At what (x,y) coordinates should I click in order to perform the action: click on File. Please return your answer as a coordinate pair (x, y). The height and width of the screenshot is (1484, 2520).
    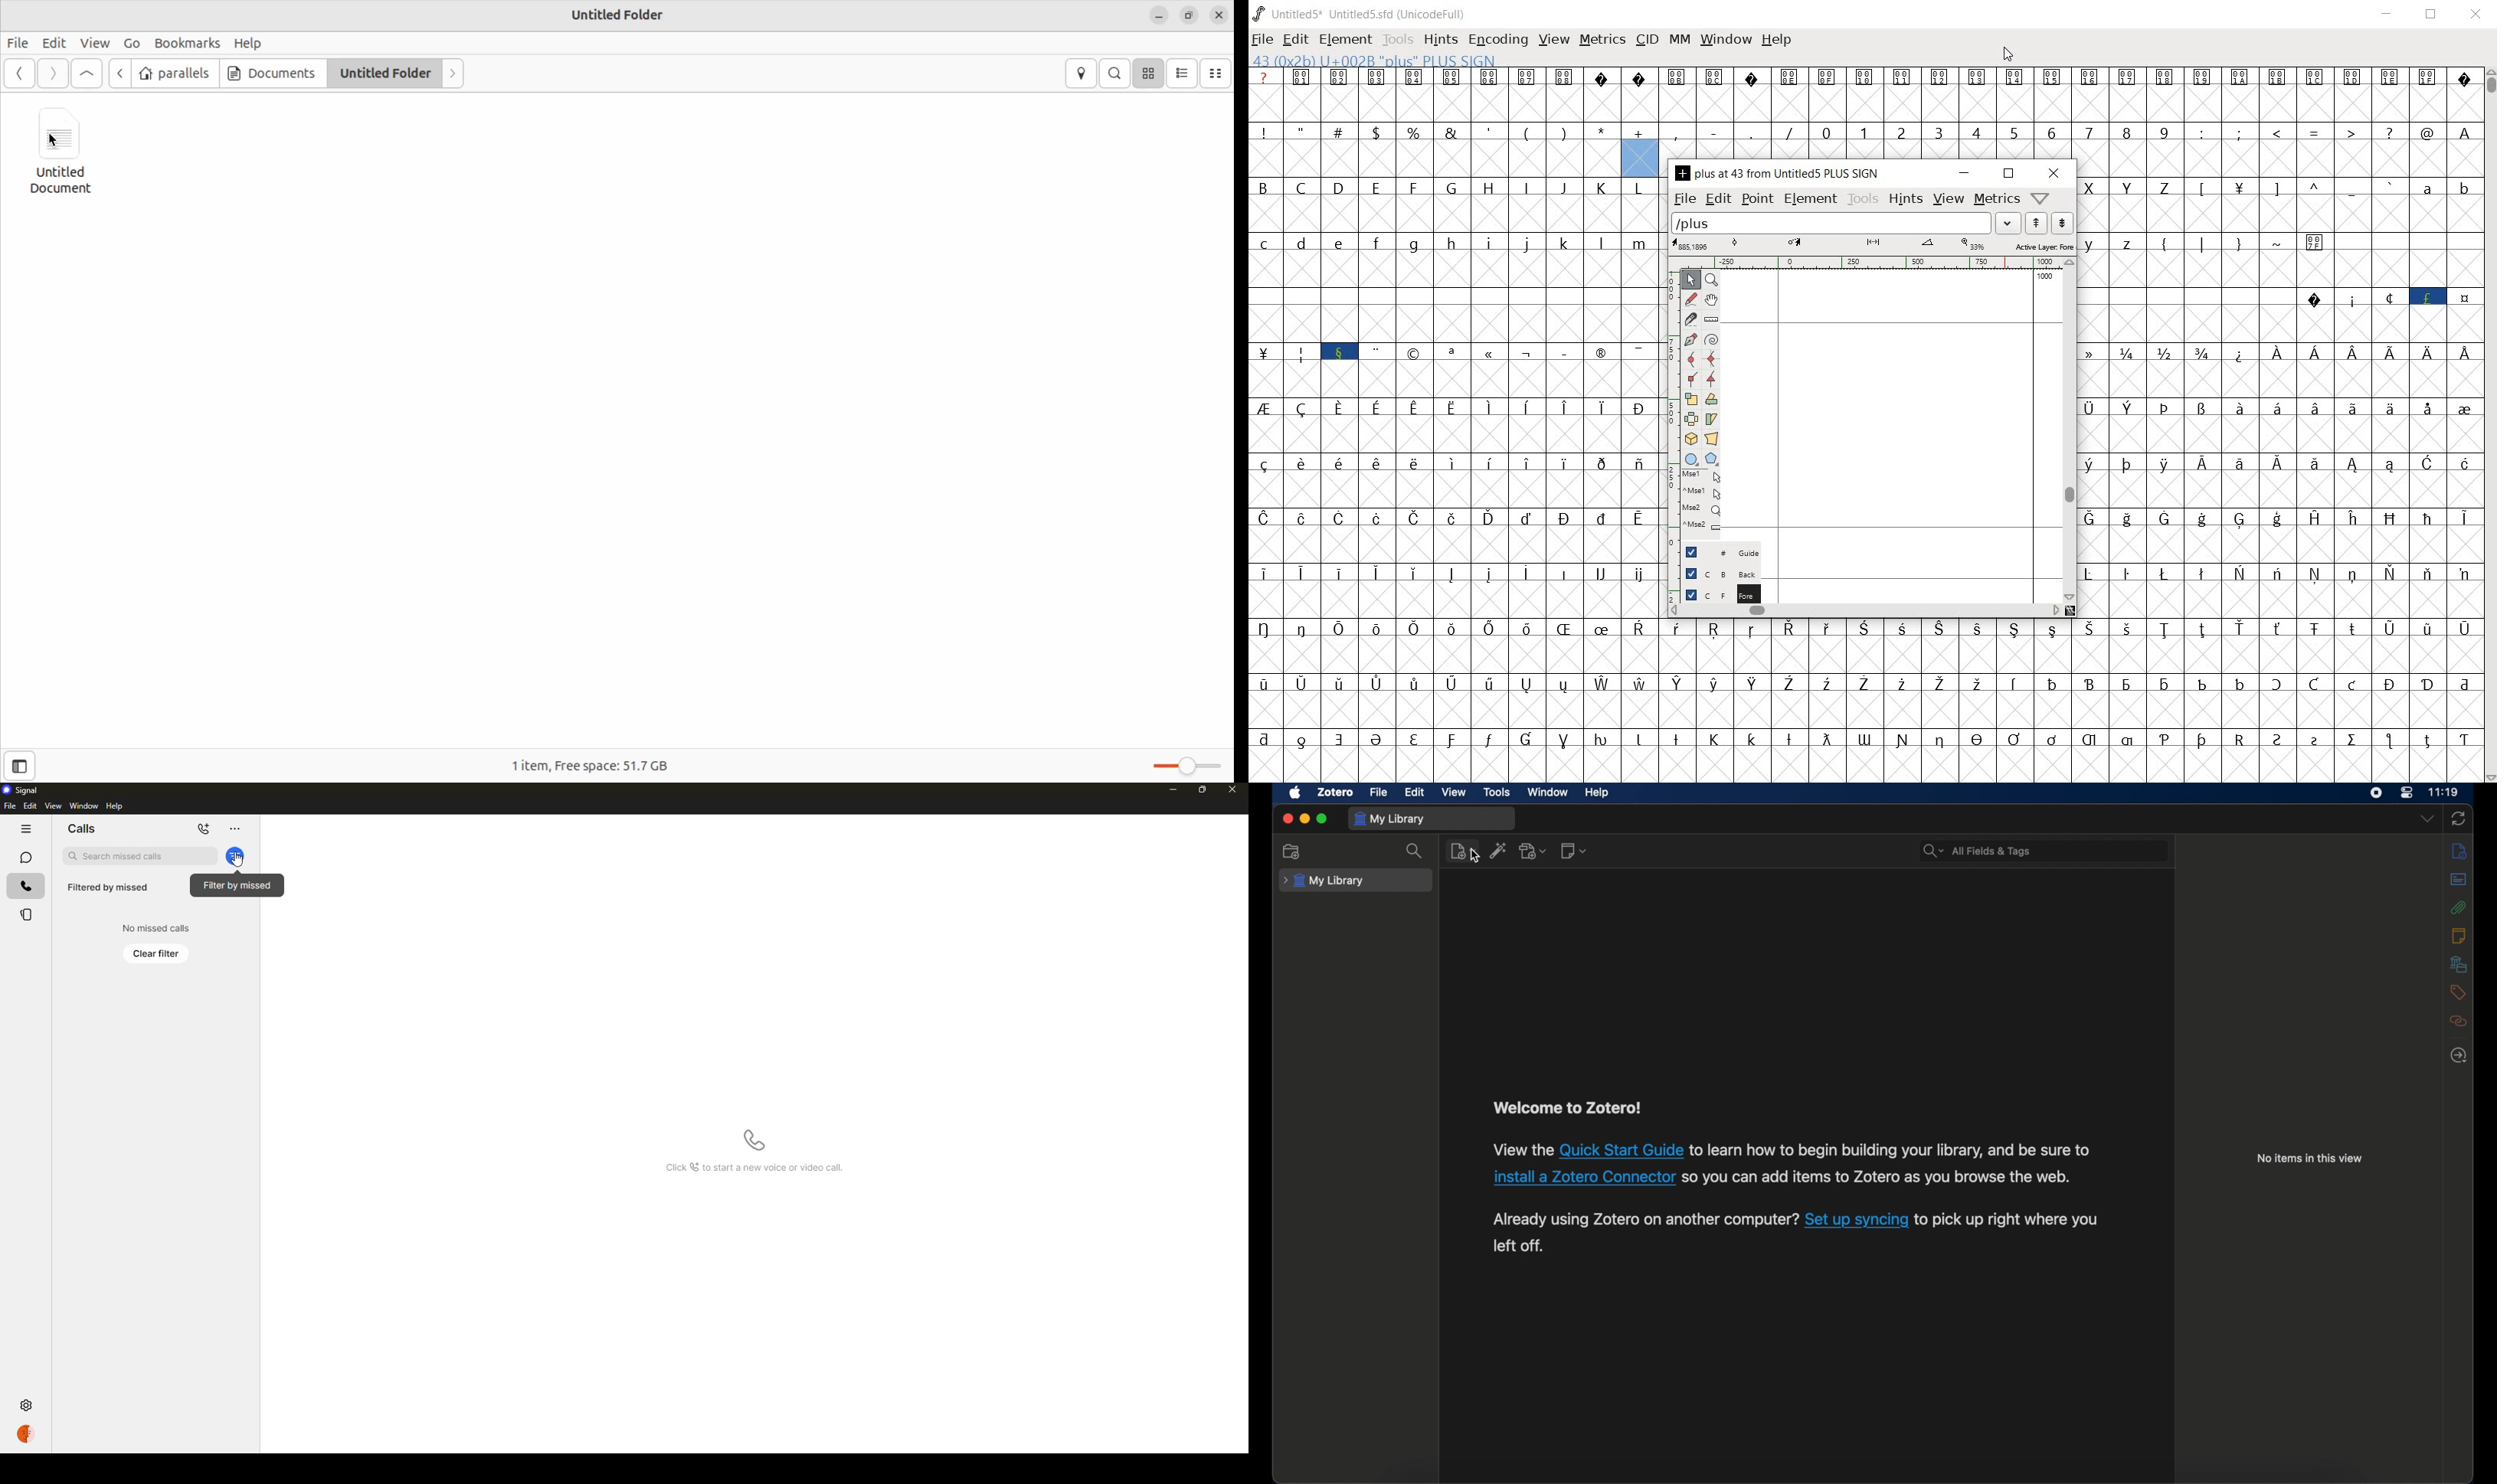
    Looking at the image, I should click on (19, 43).